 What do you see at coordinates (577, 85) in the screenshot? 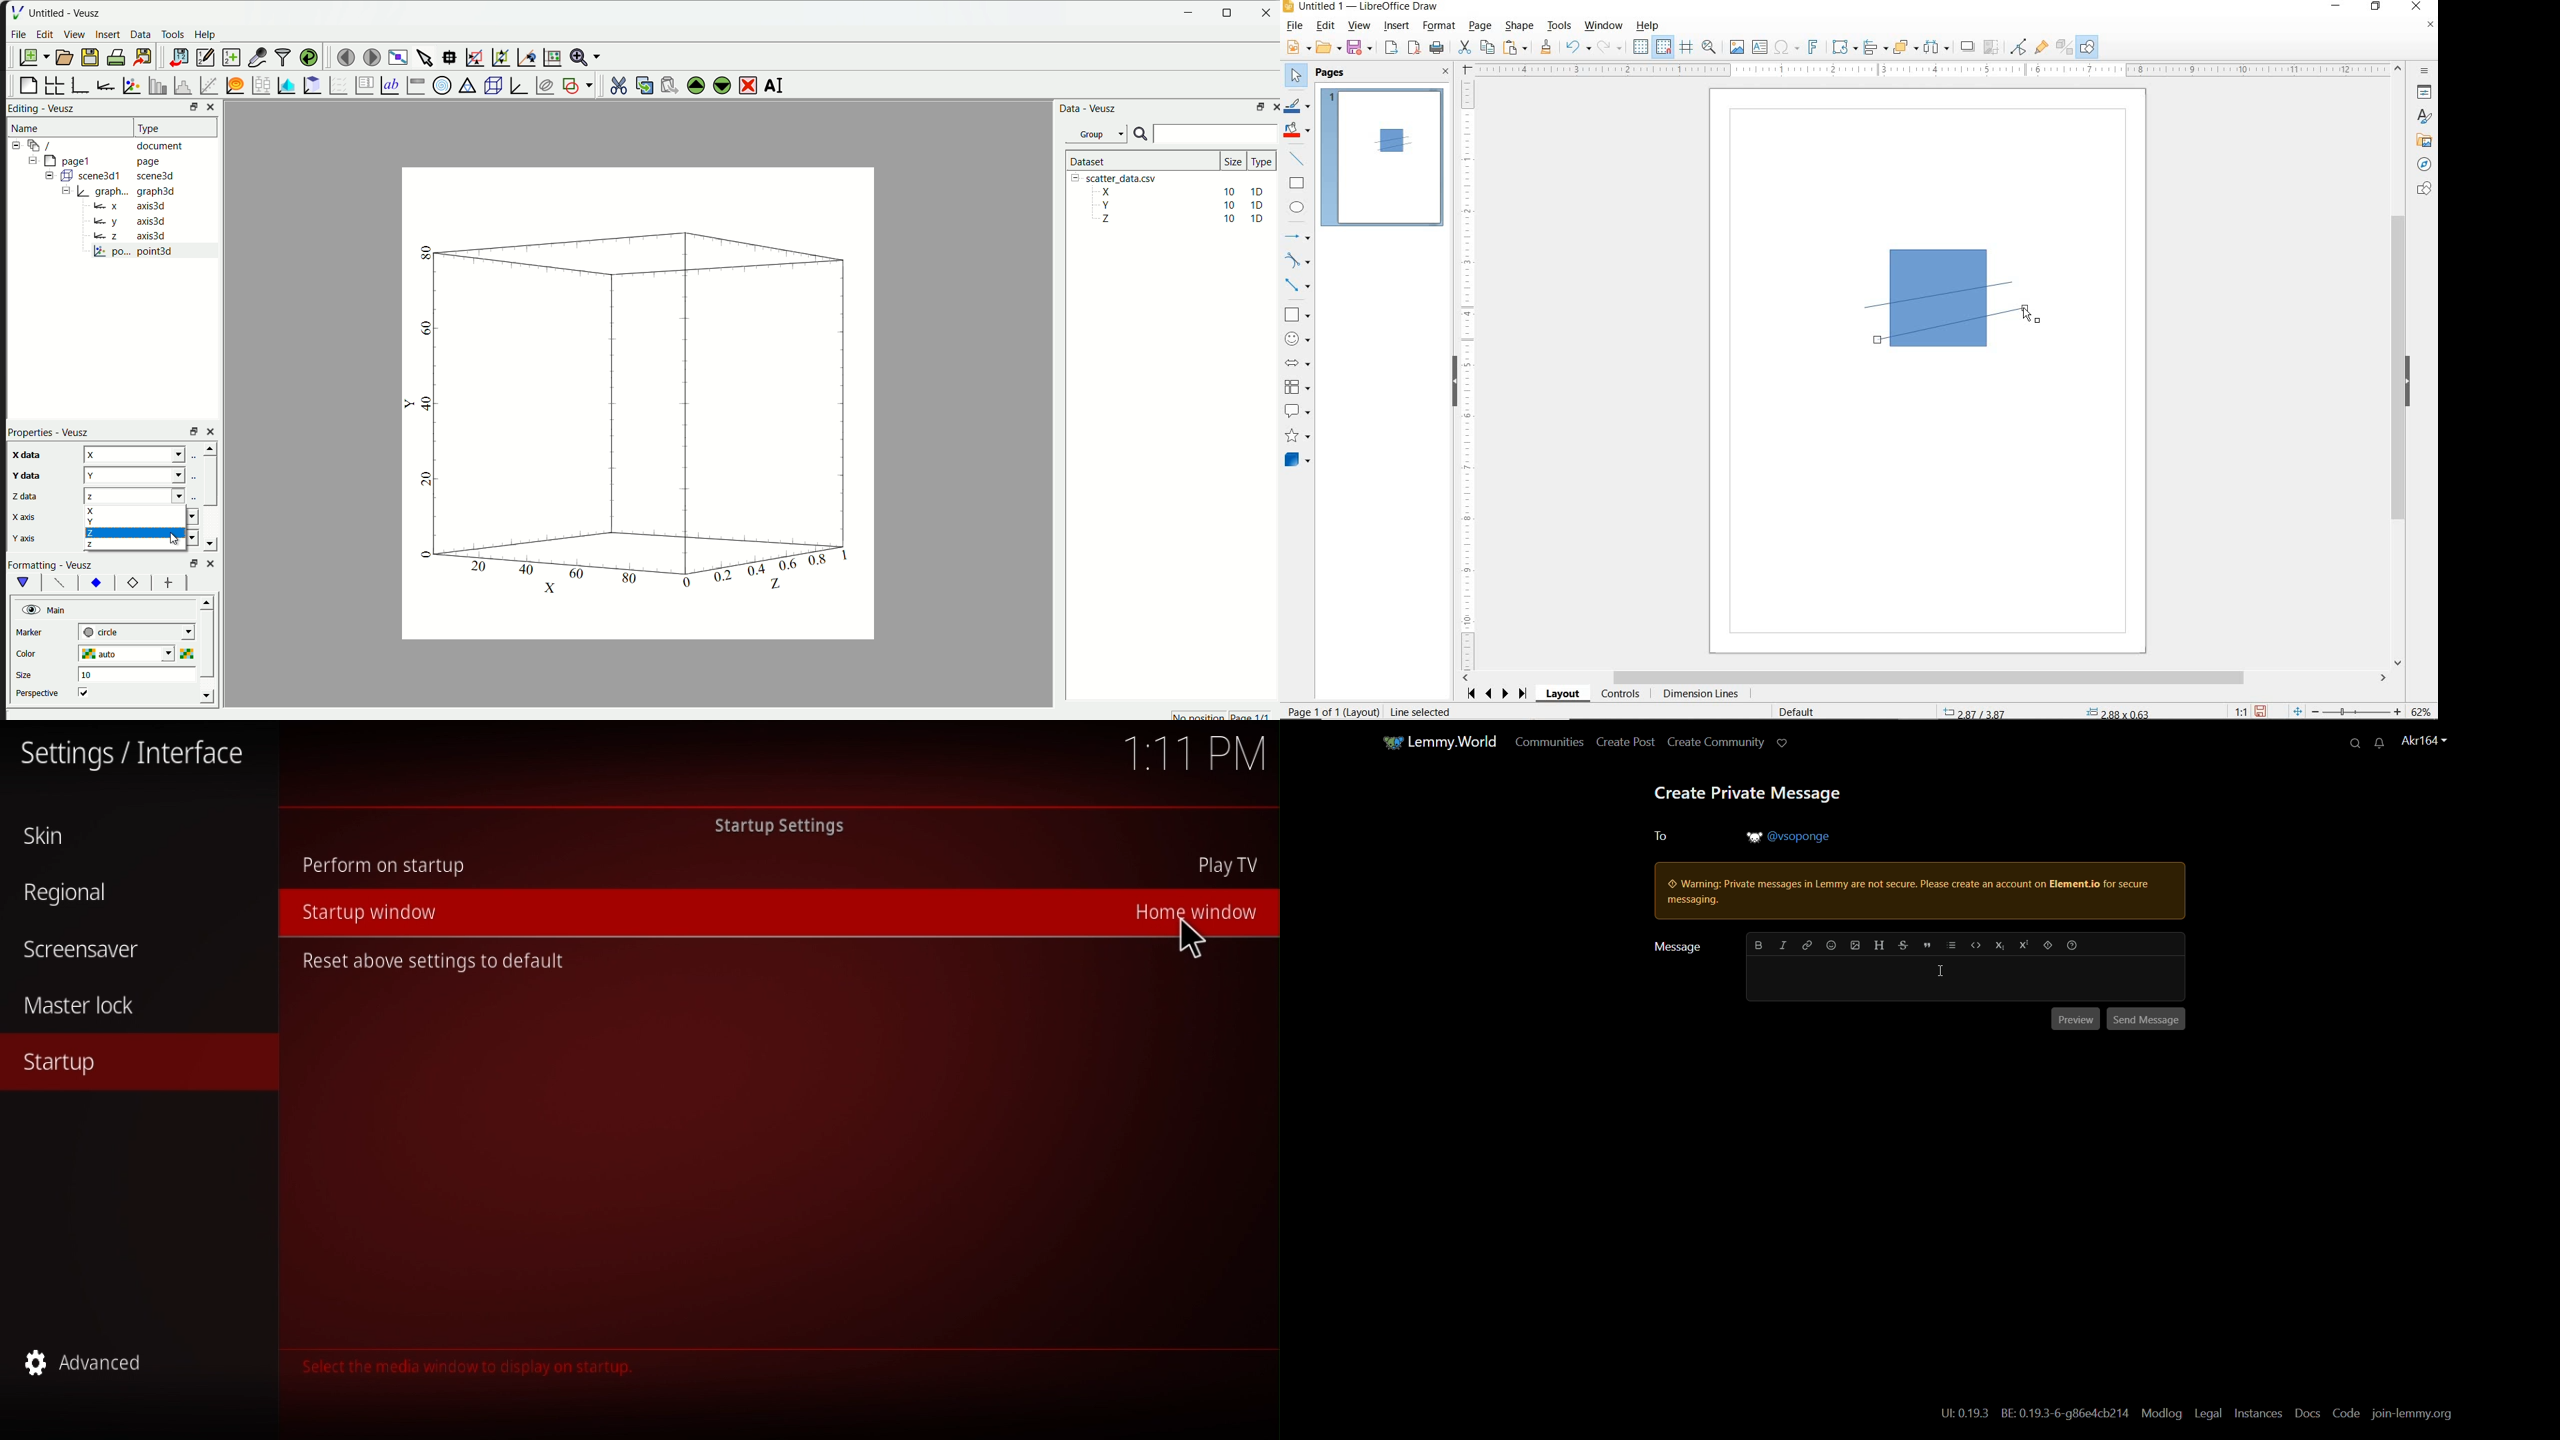
I see `add the shap to the plot` at bounding box center [577, 85].